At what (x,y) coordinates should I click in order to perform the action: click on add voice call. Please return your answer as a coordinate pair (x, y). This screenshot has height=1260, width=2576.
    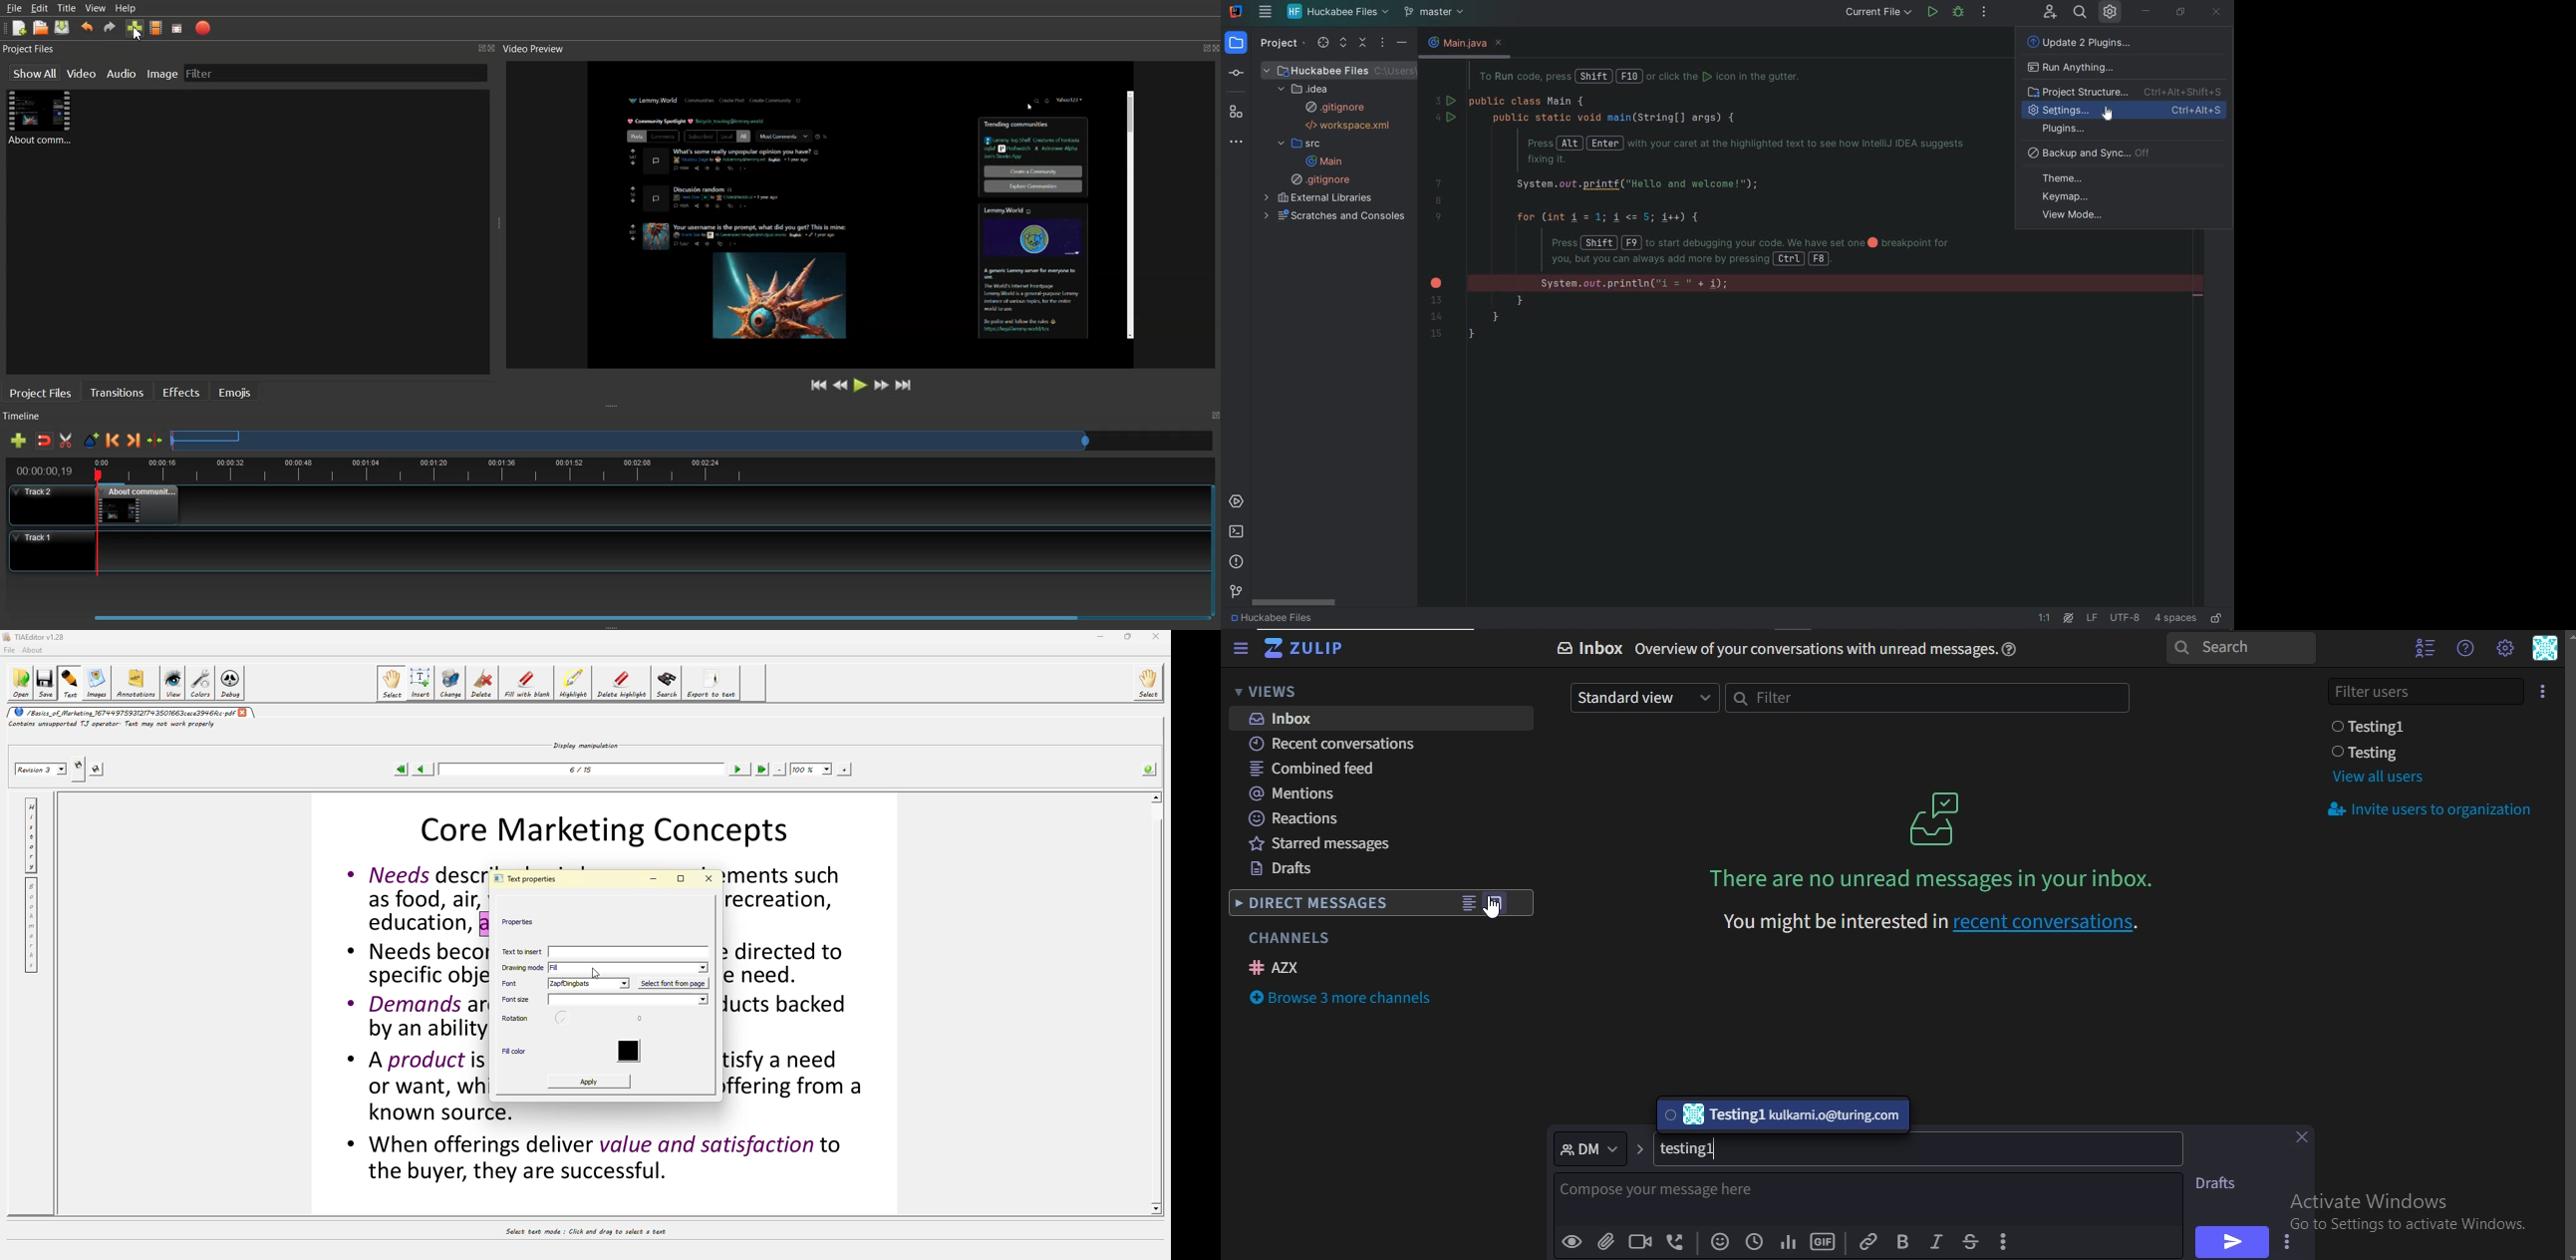
    Looking at the image, I should click on (1676, 1243).